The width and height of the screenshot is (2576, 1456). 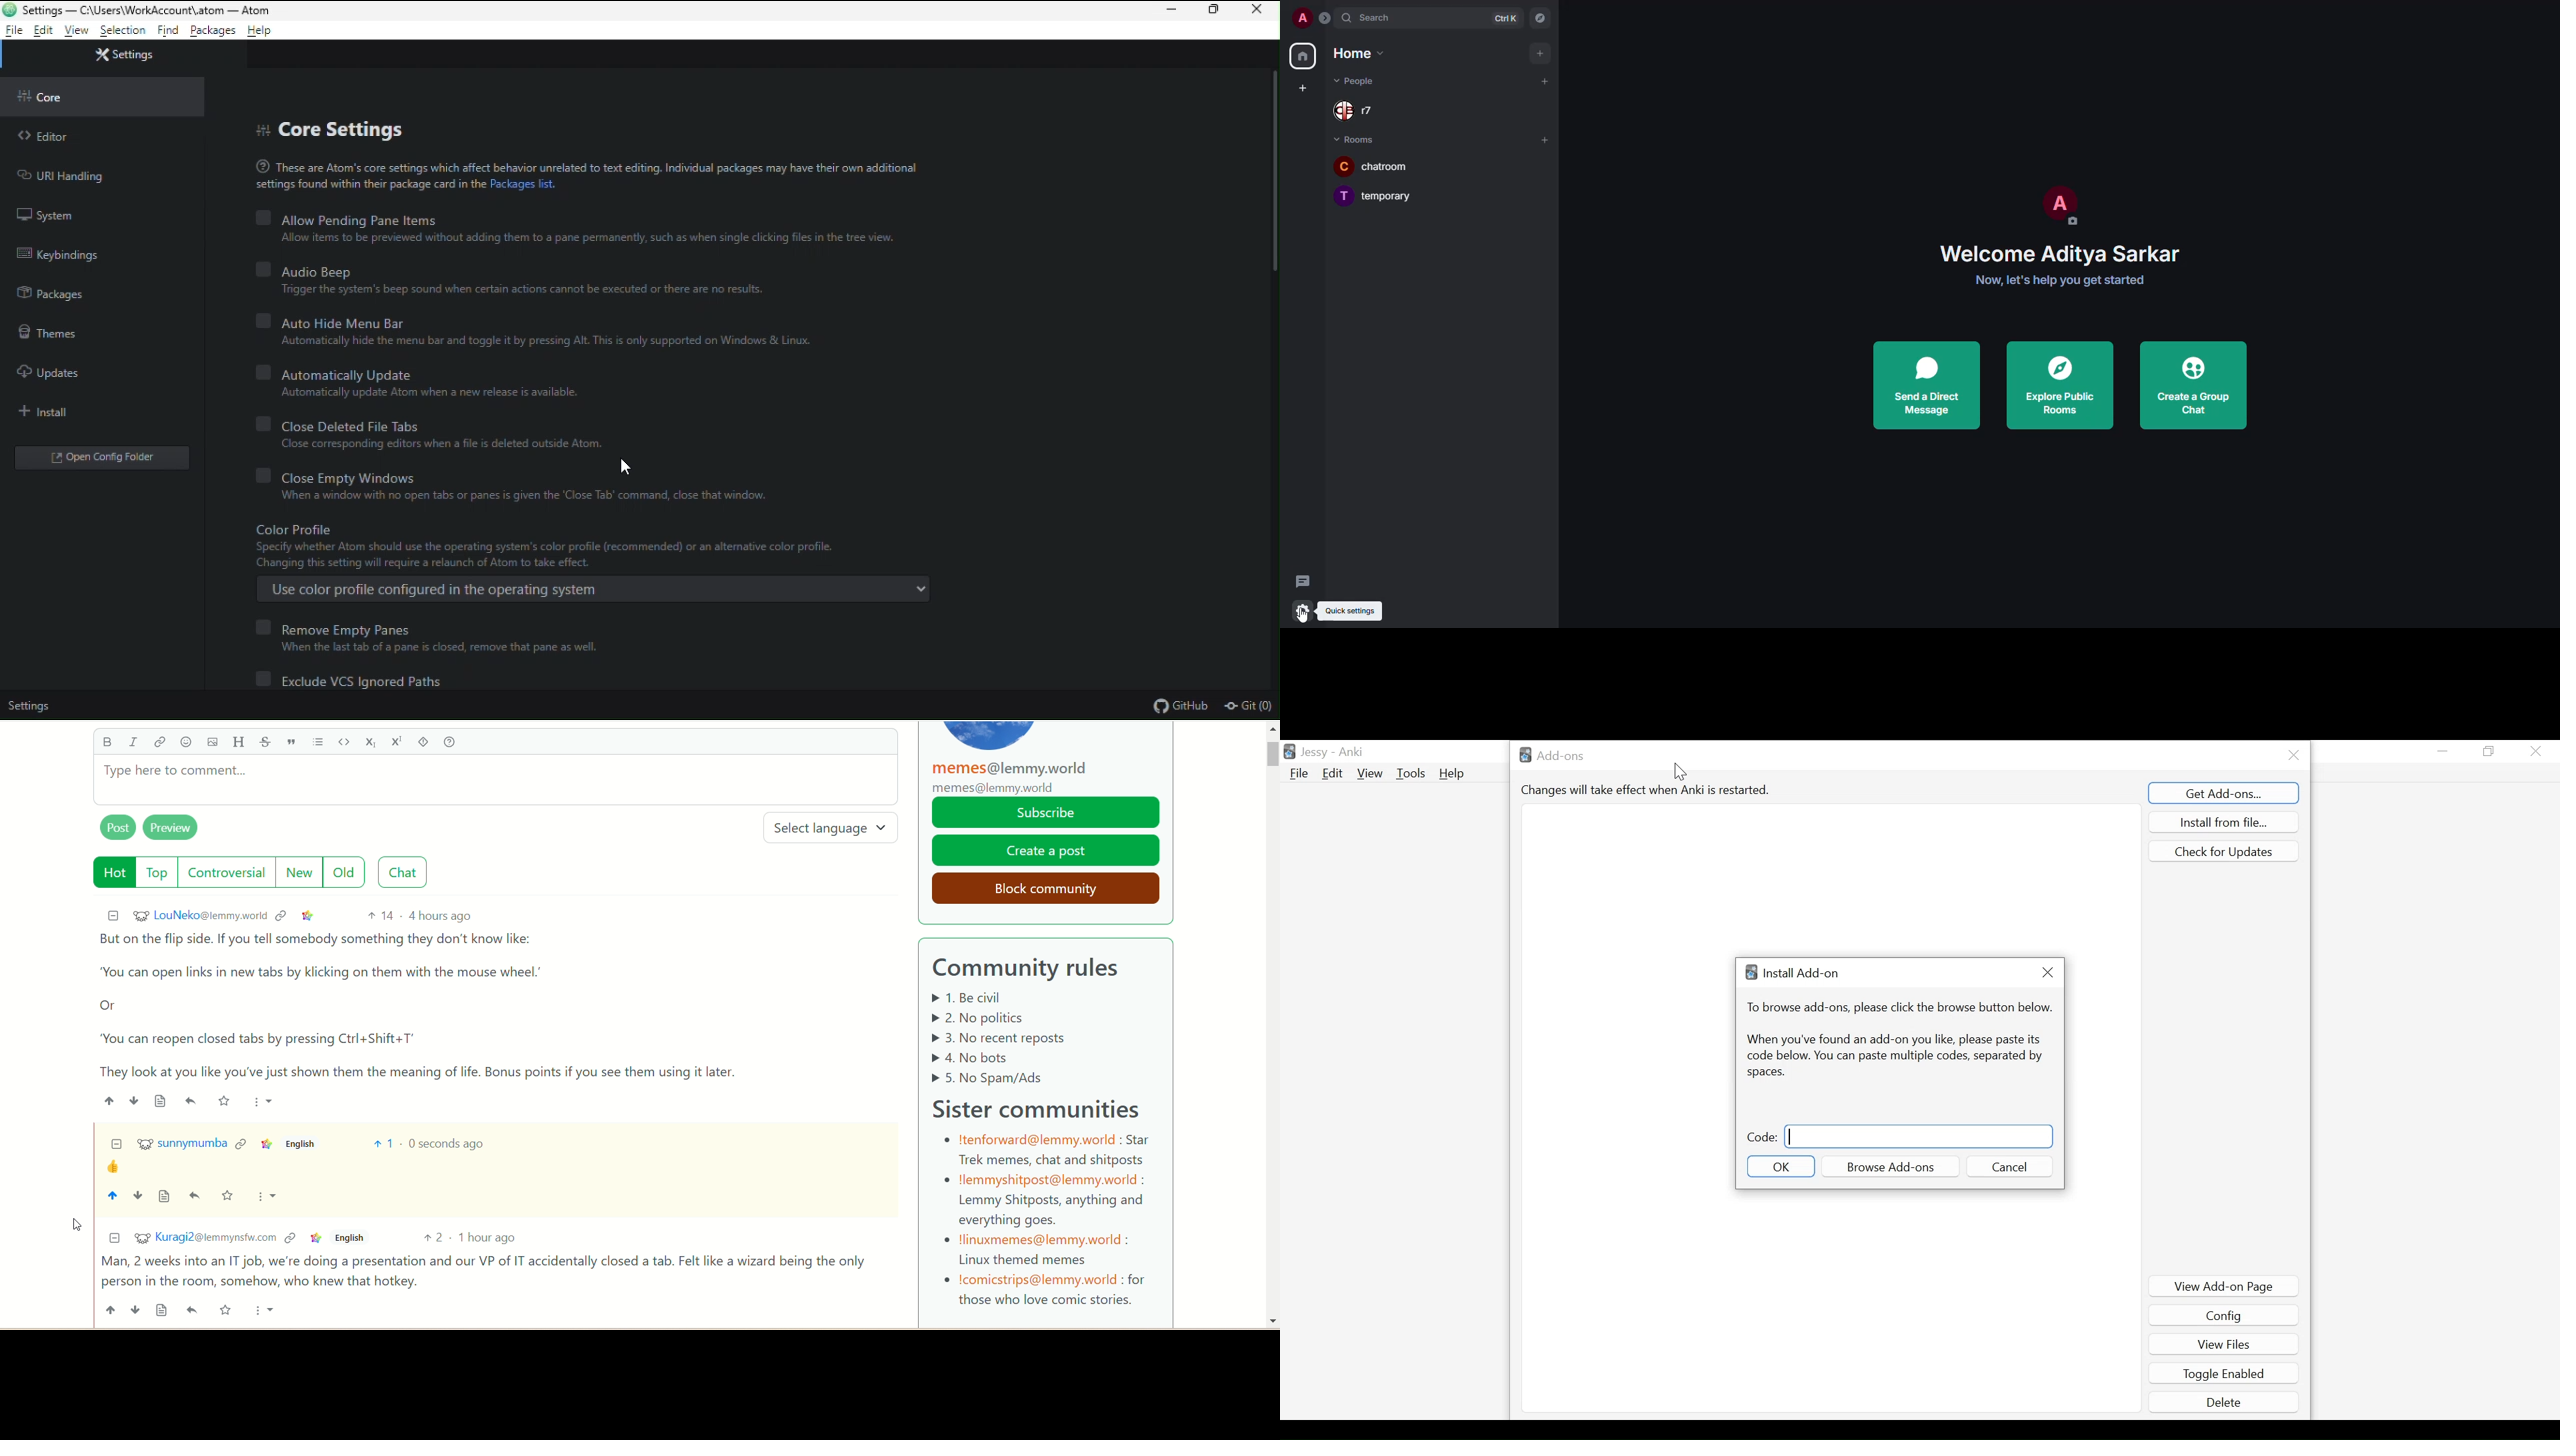 What do you see at coordinates (2058, 203) in the screenshot?
I see `profile pic` at bounding box center [2058, 203].